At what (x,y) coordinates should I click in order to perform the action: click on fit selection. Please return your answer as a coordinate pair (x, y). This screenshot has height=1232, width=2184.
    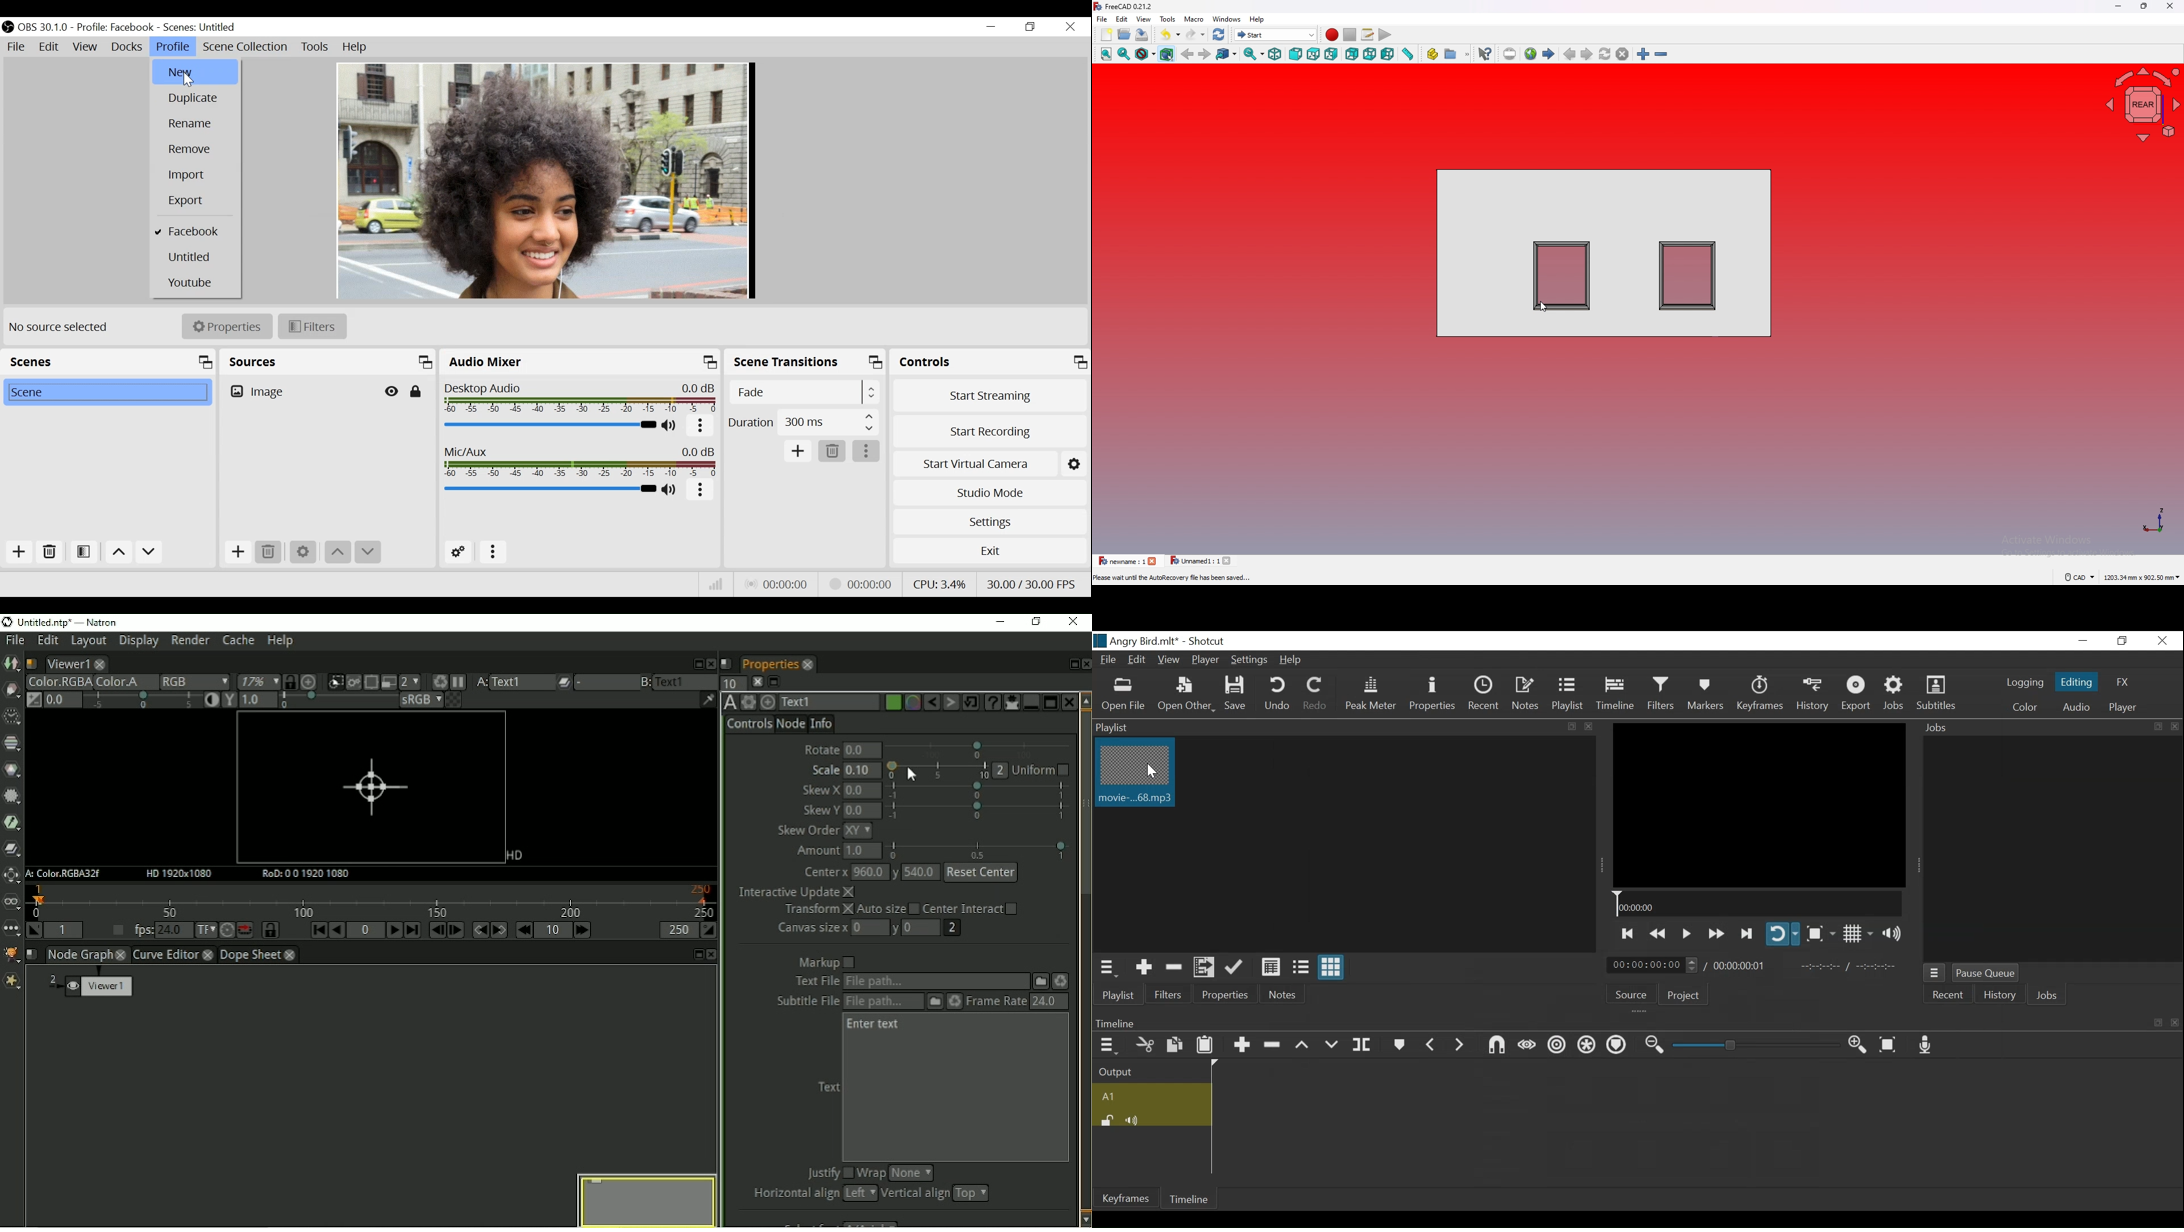
    Looking at the image, I should click on (1124, 53).